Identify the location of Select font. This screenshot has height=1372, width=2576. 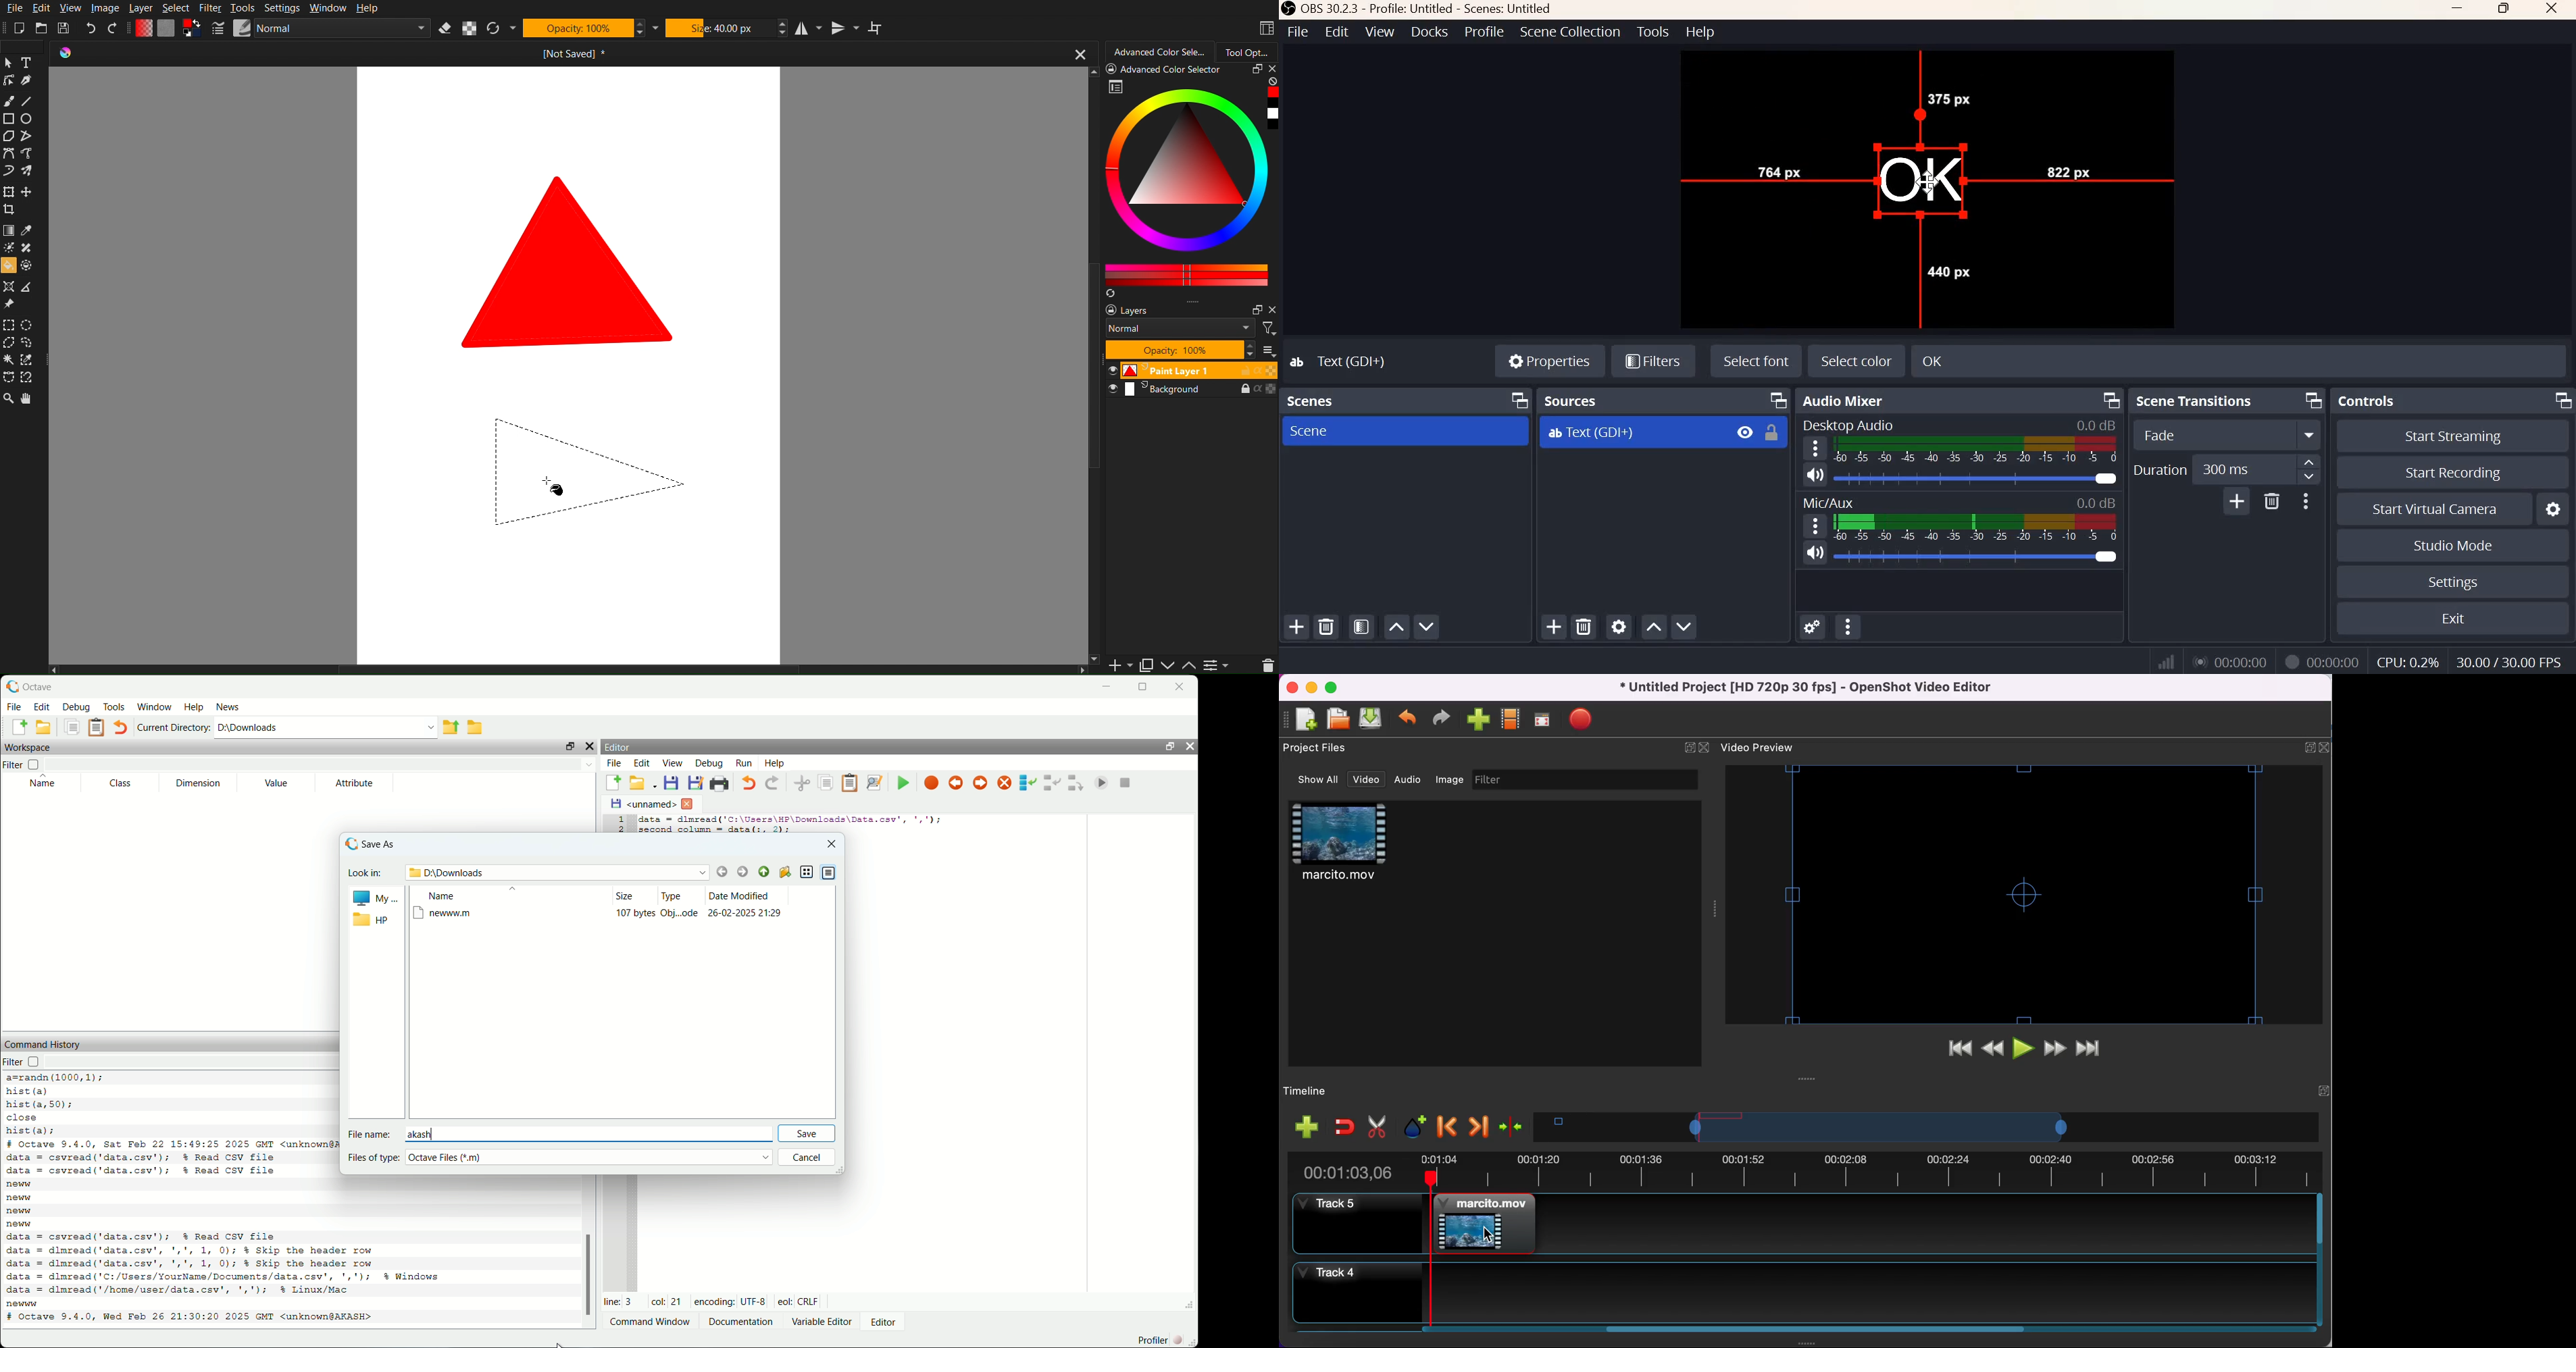
(1757, 360).